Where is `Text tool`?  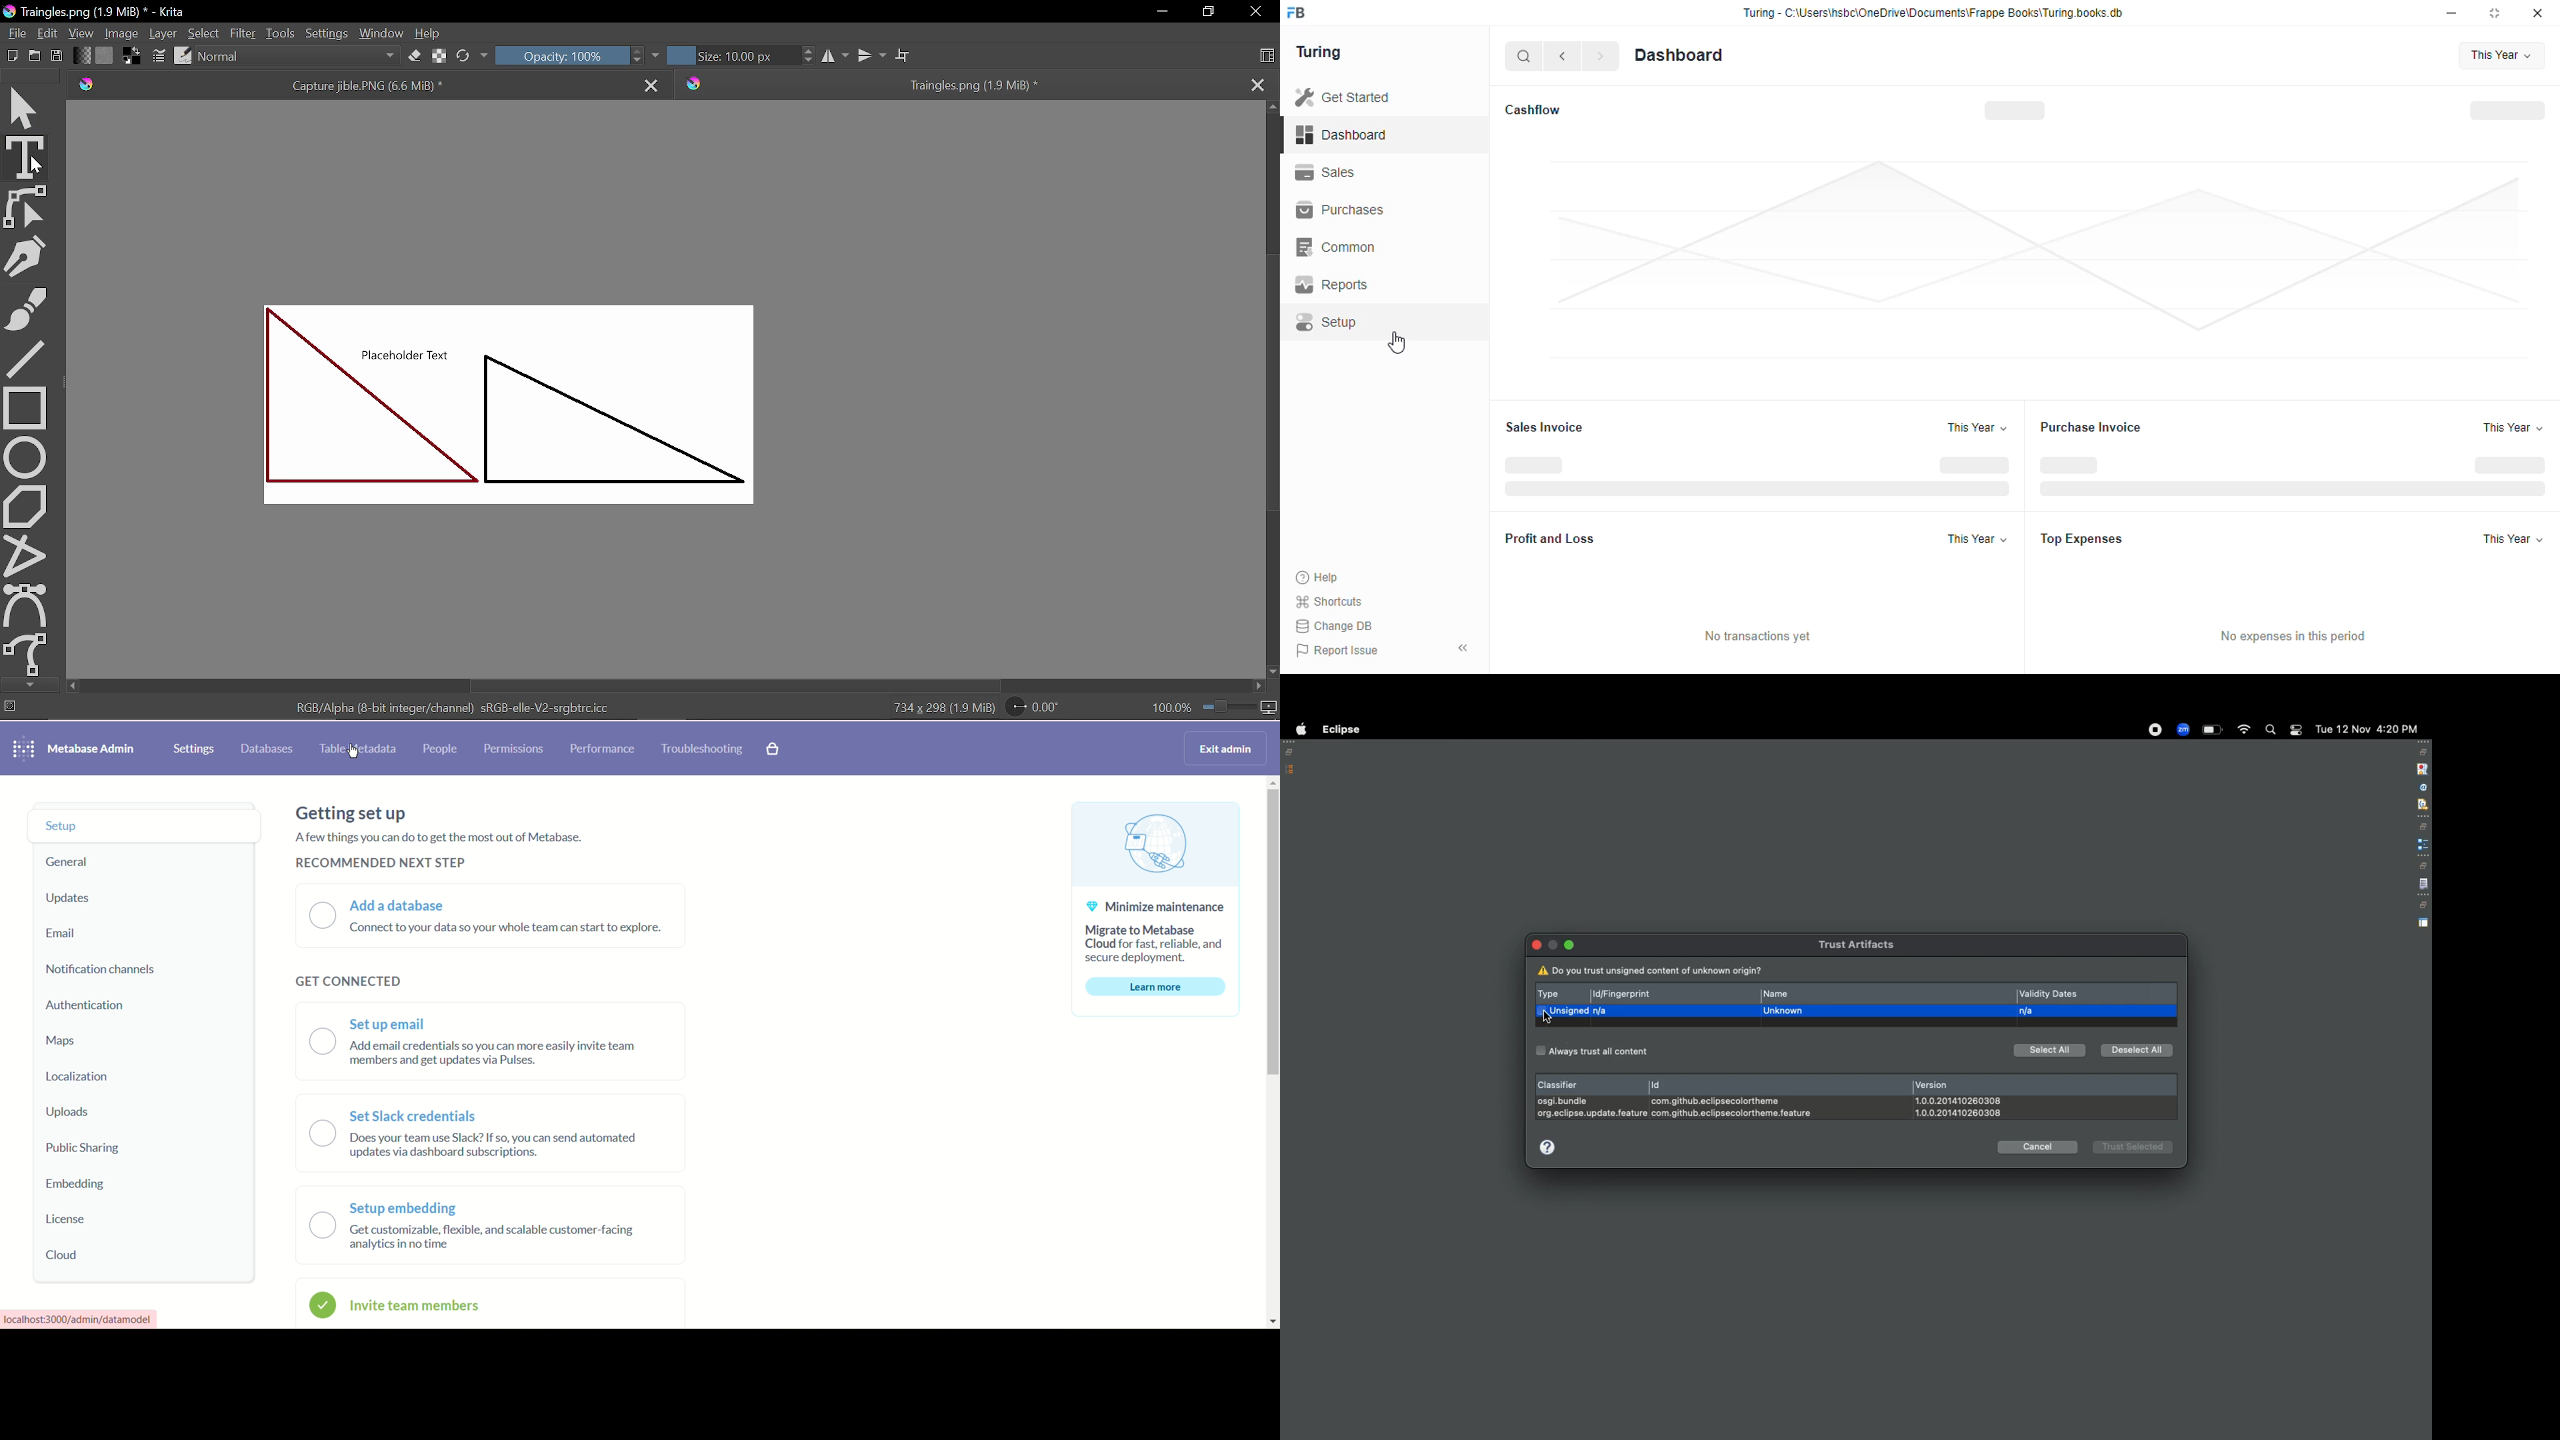
Text tool is located at coordinates (27, 157).